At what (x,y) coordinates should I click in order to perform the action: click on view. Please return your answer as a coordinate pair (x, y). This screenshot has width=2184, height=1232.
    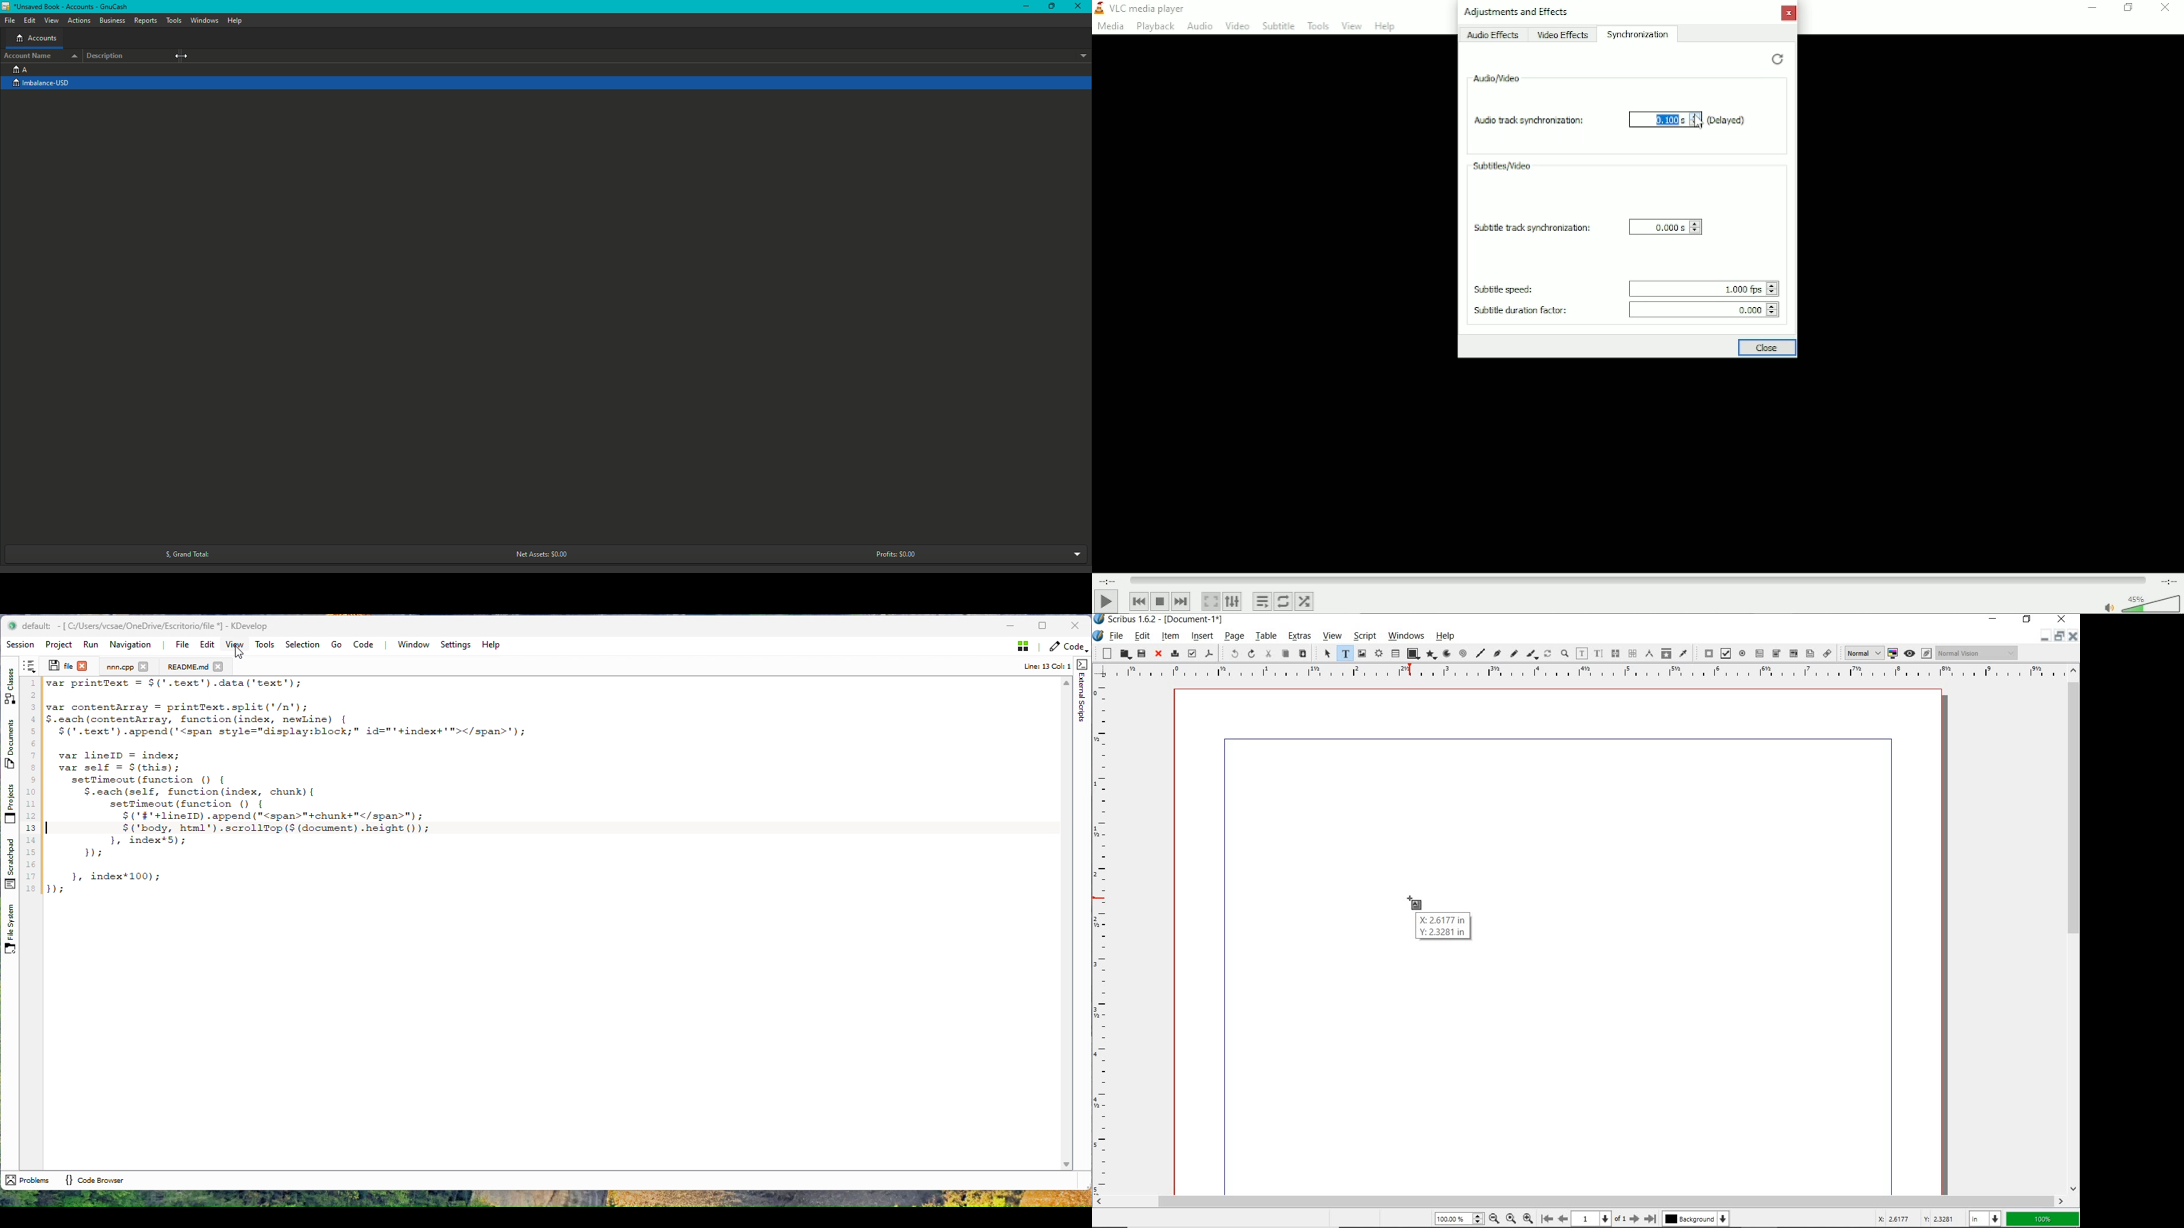
    Looking at the image, I should click on (1334, 636).